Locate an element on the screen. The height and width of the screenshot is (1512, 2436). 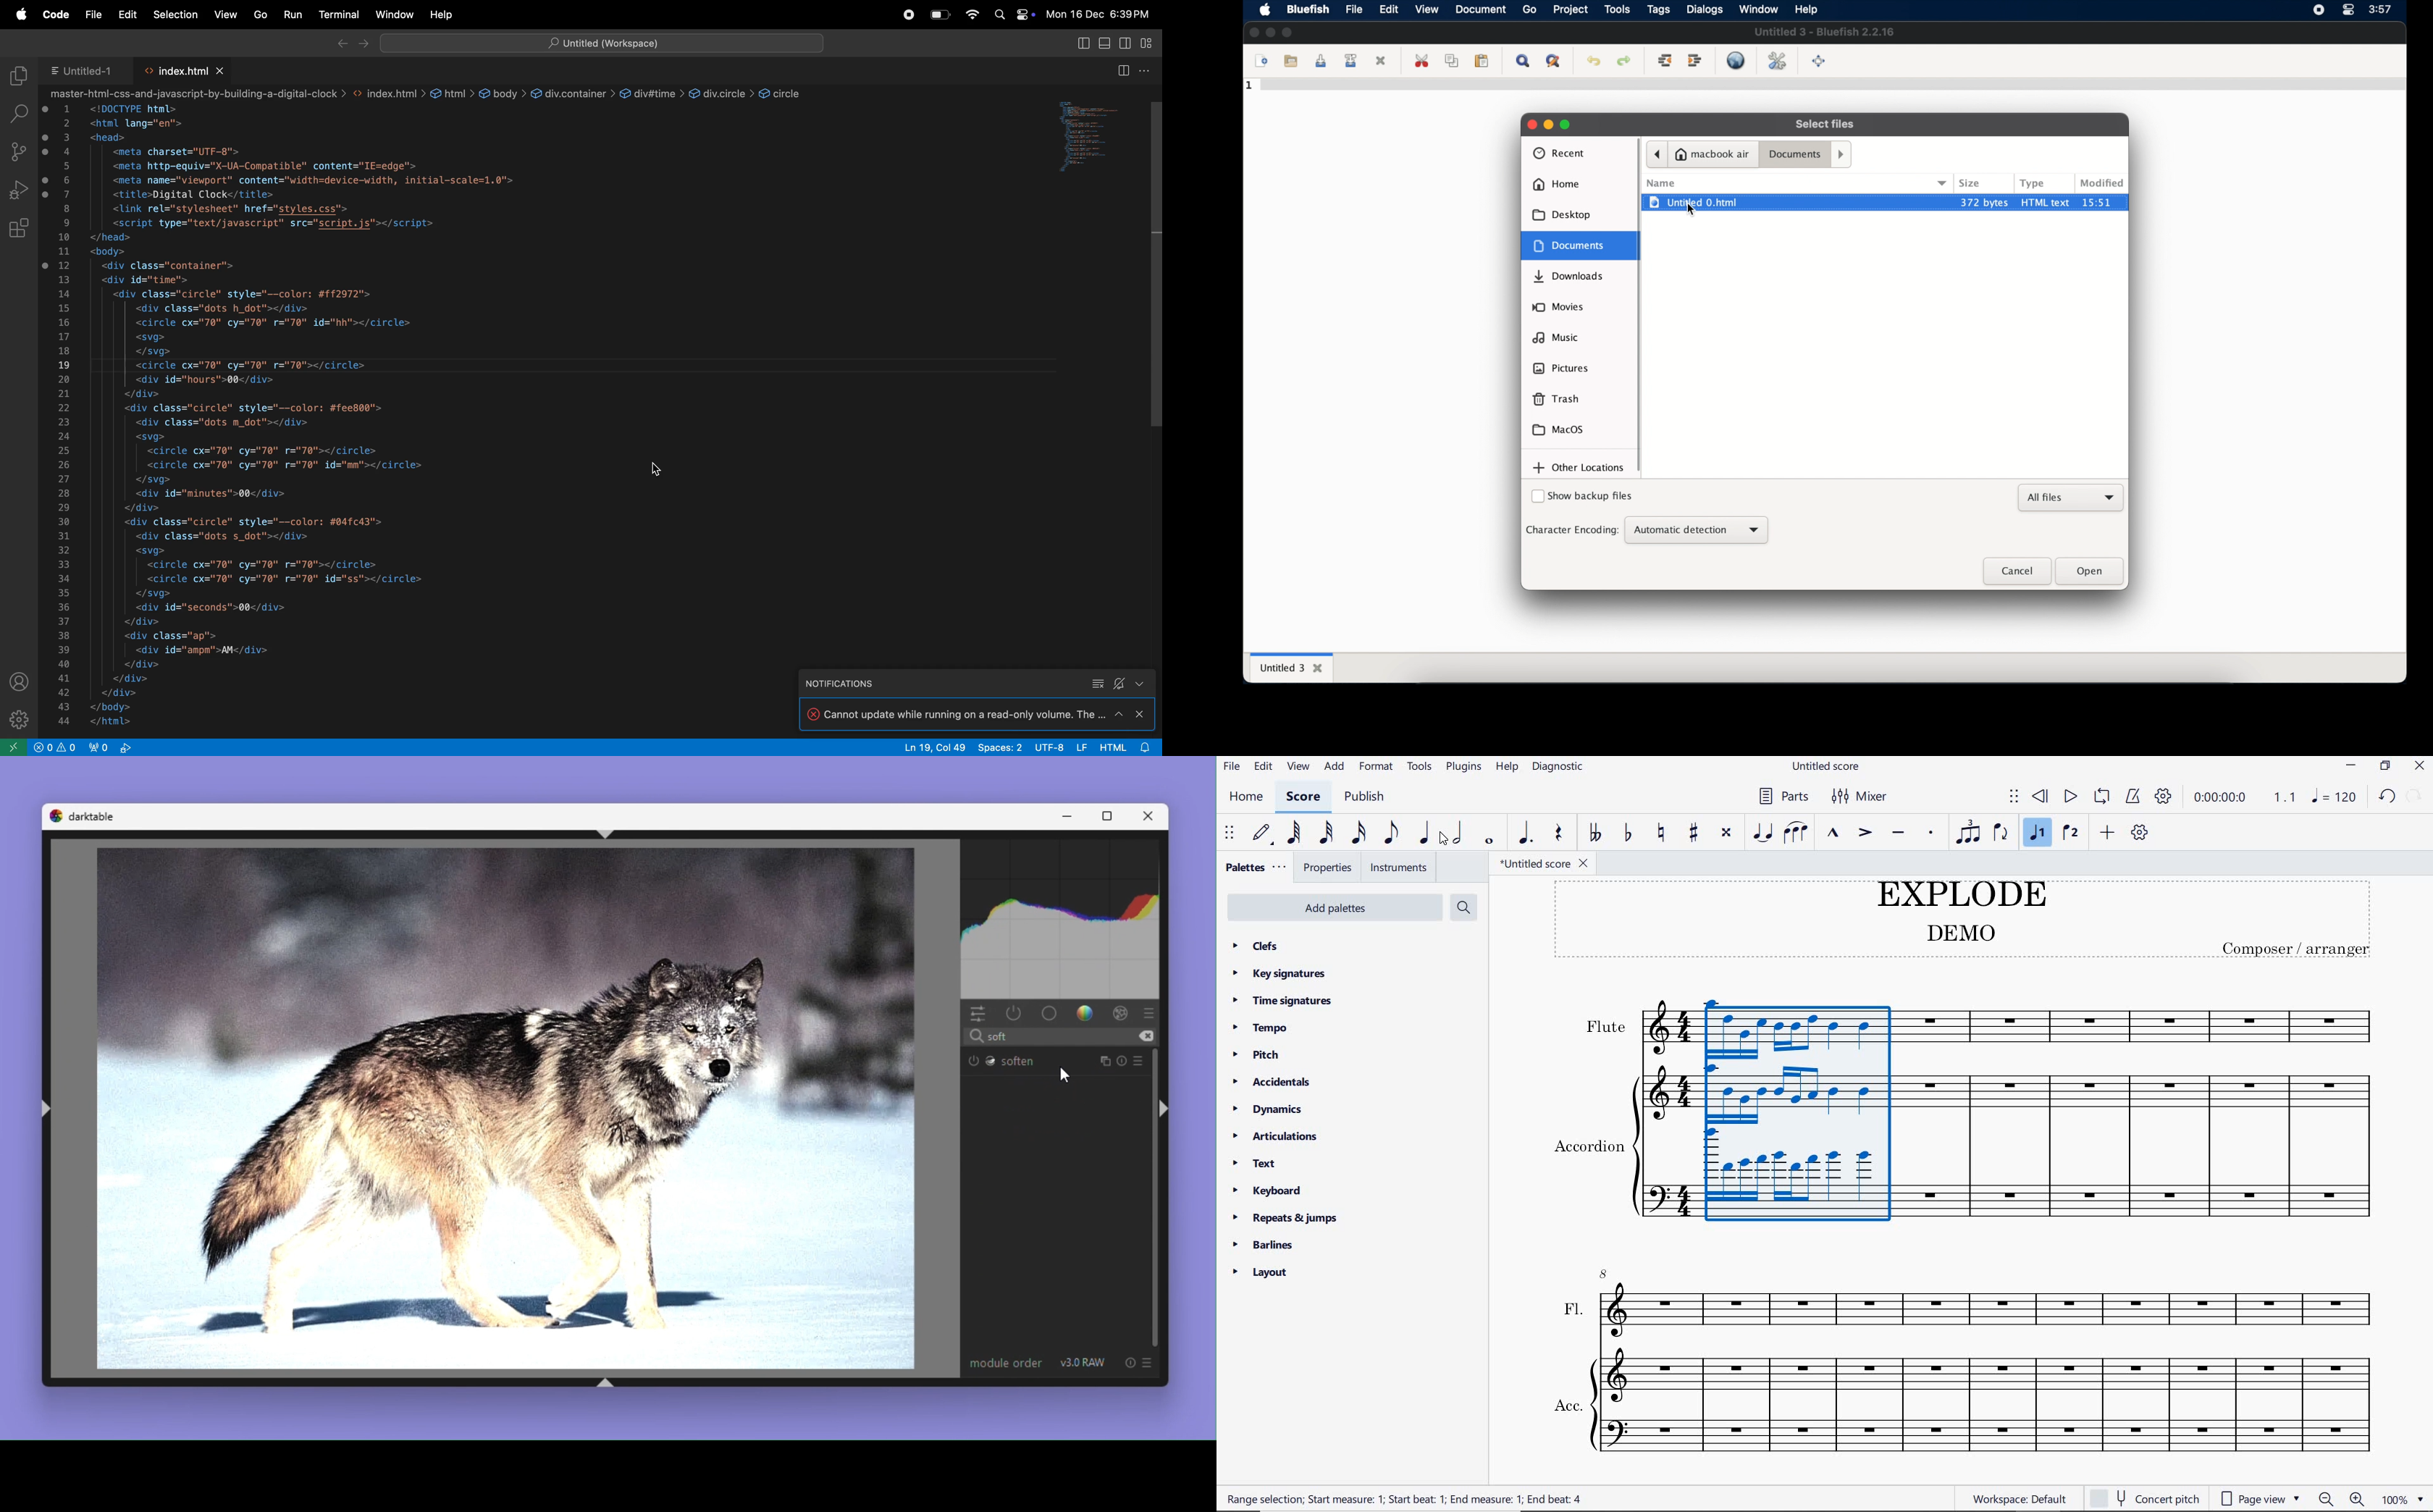
Reset is located at coordinates (1123, 1061).